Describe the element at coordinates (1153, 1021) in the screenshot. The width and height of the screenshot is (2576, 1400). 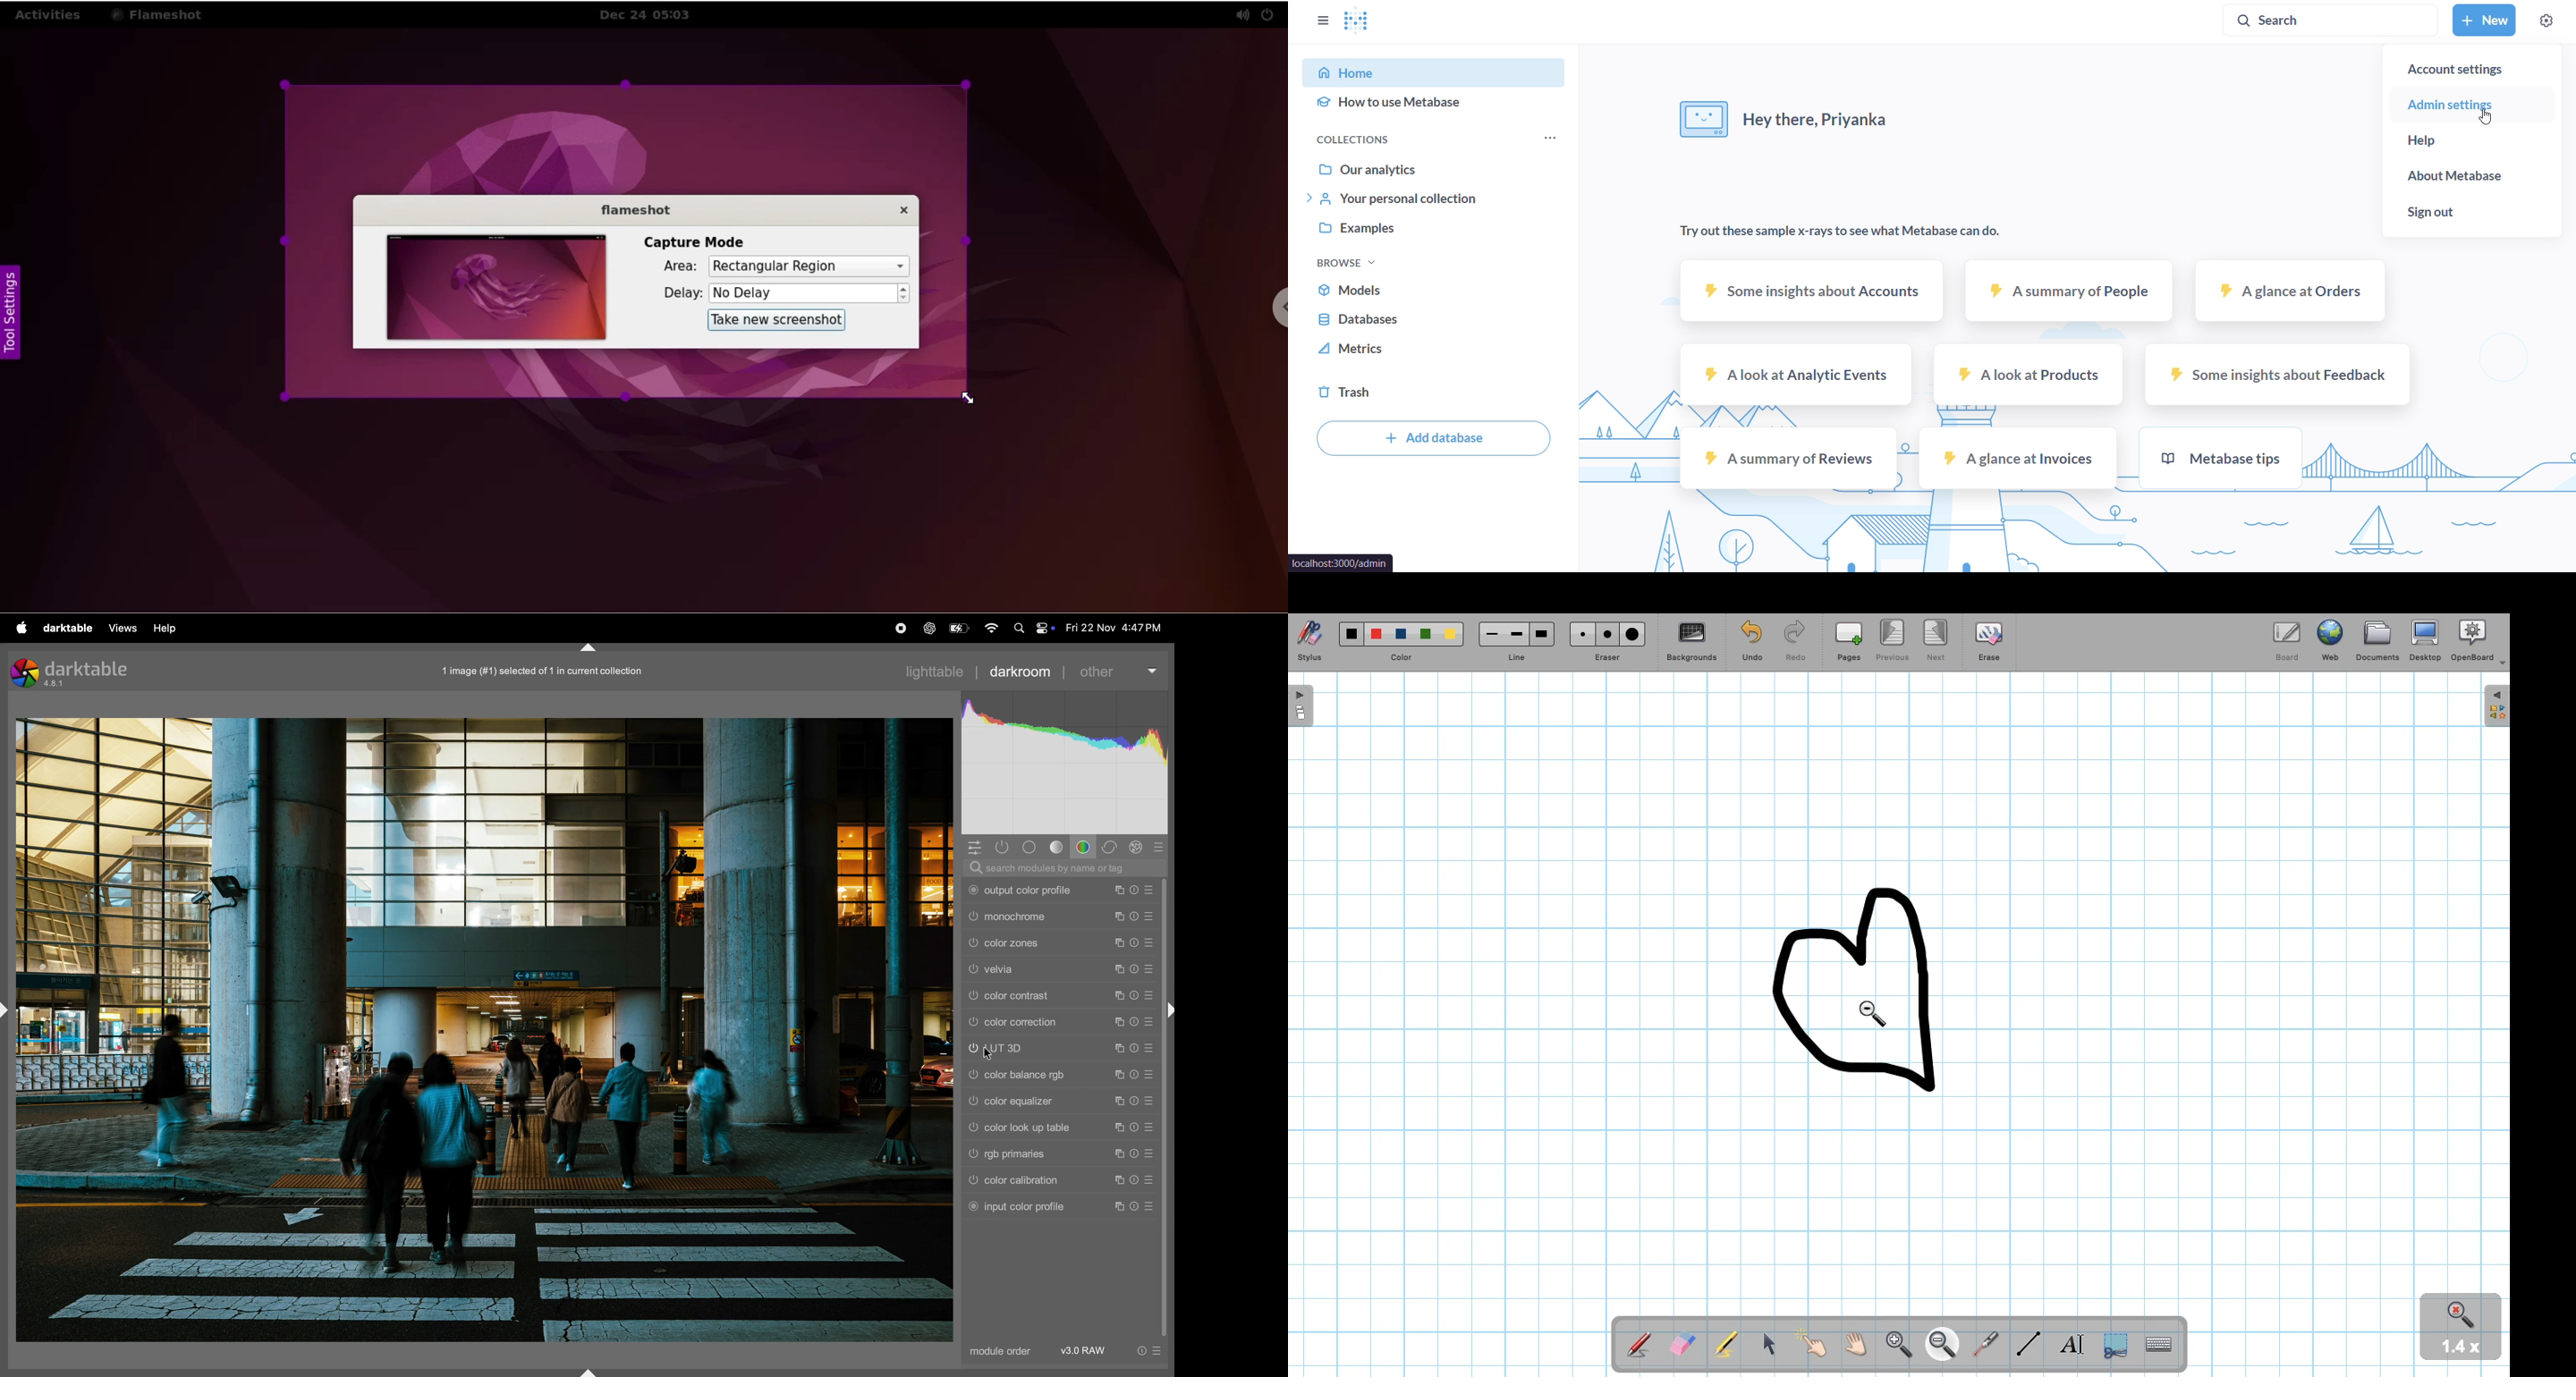
I see `presets` at that location.